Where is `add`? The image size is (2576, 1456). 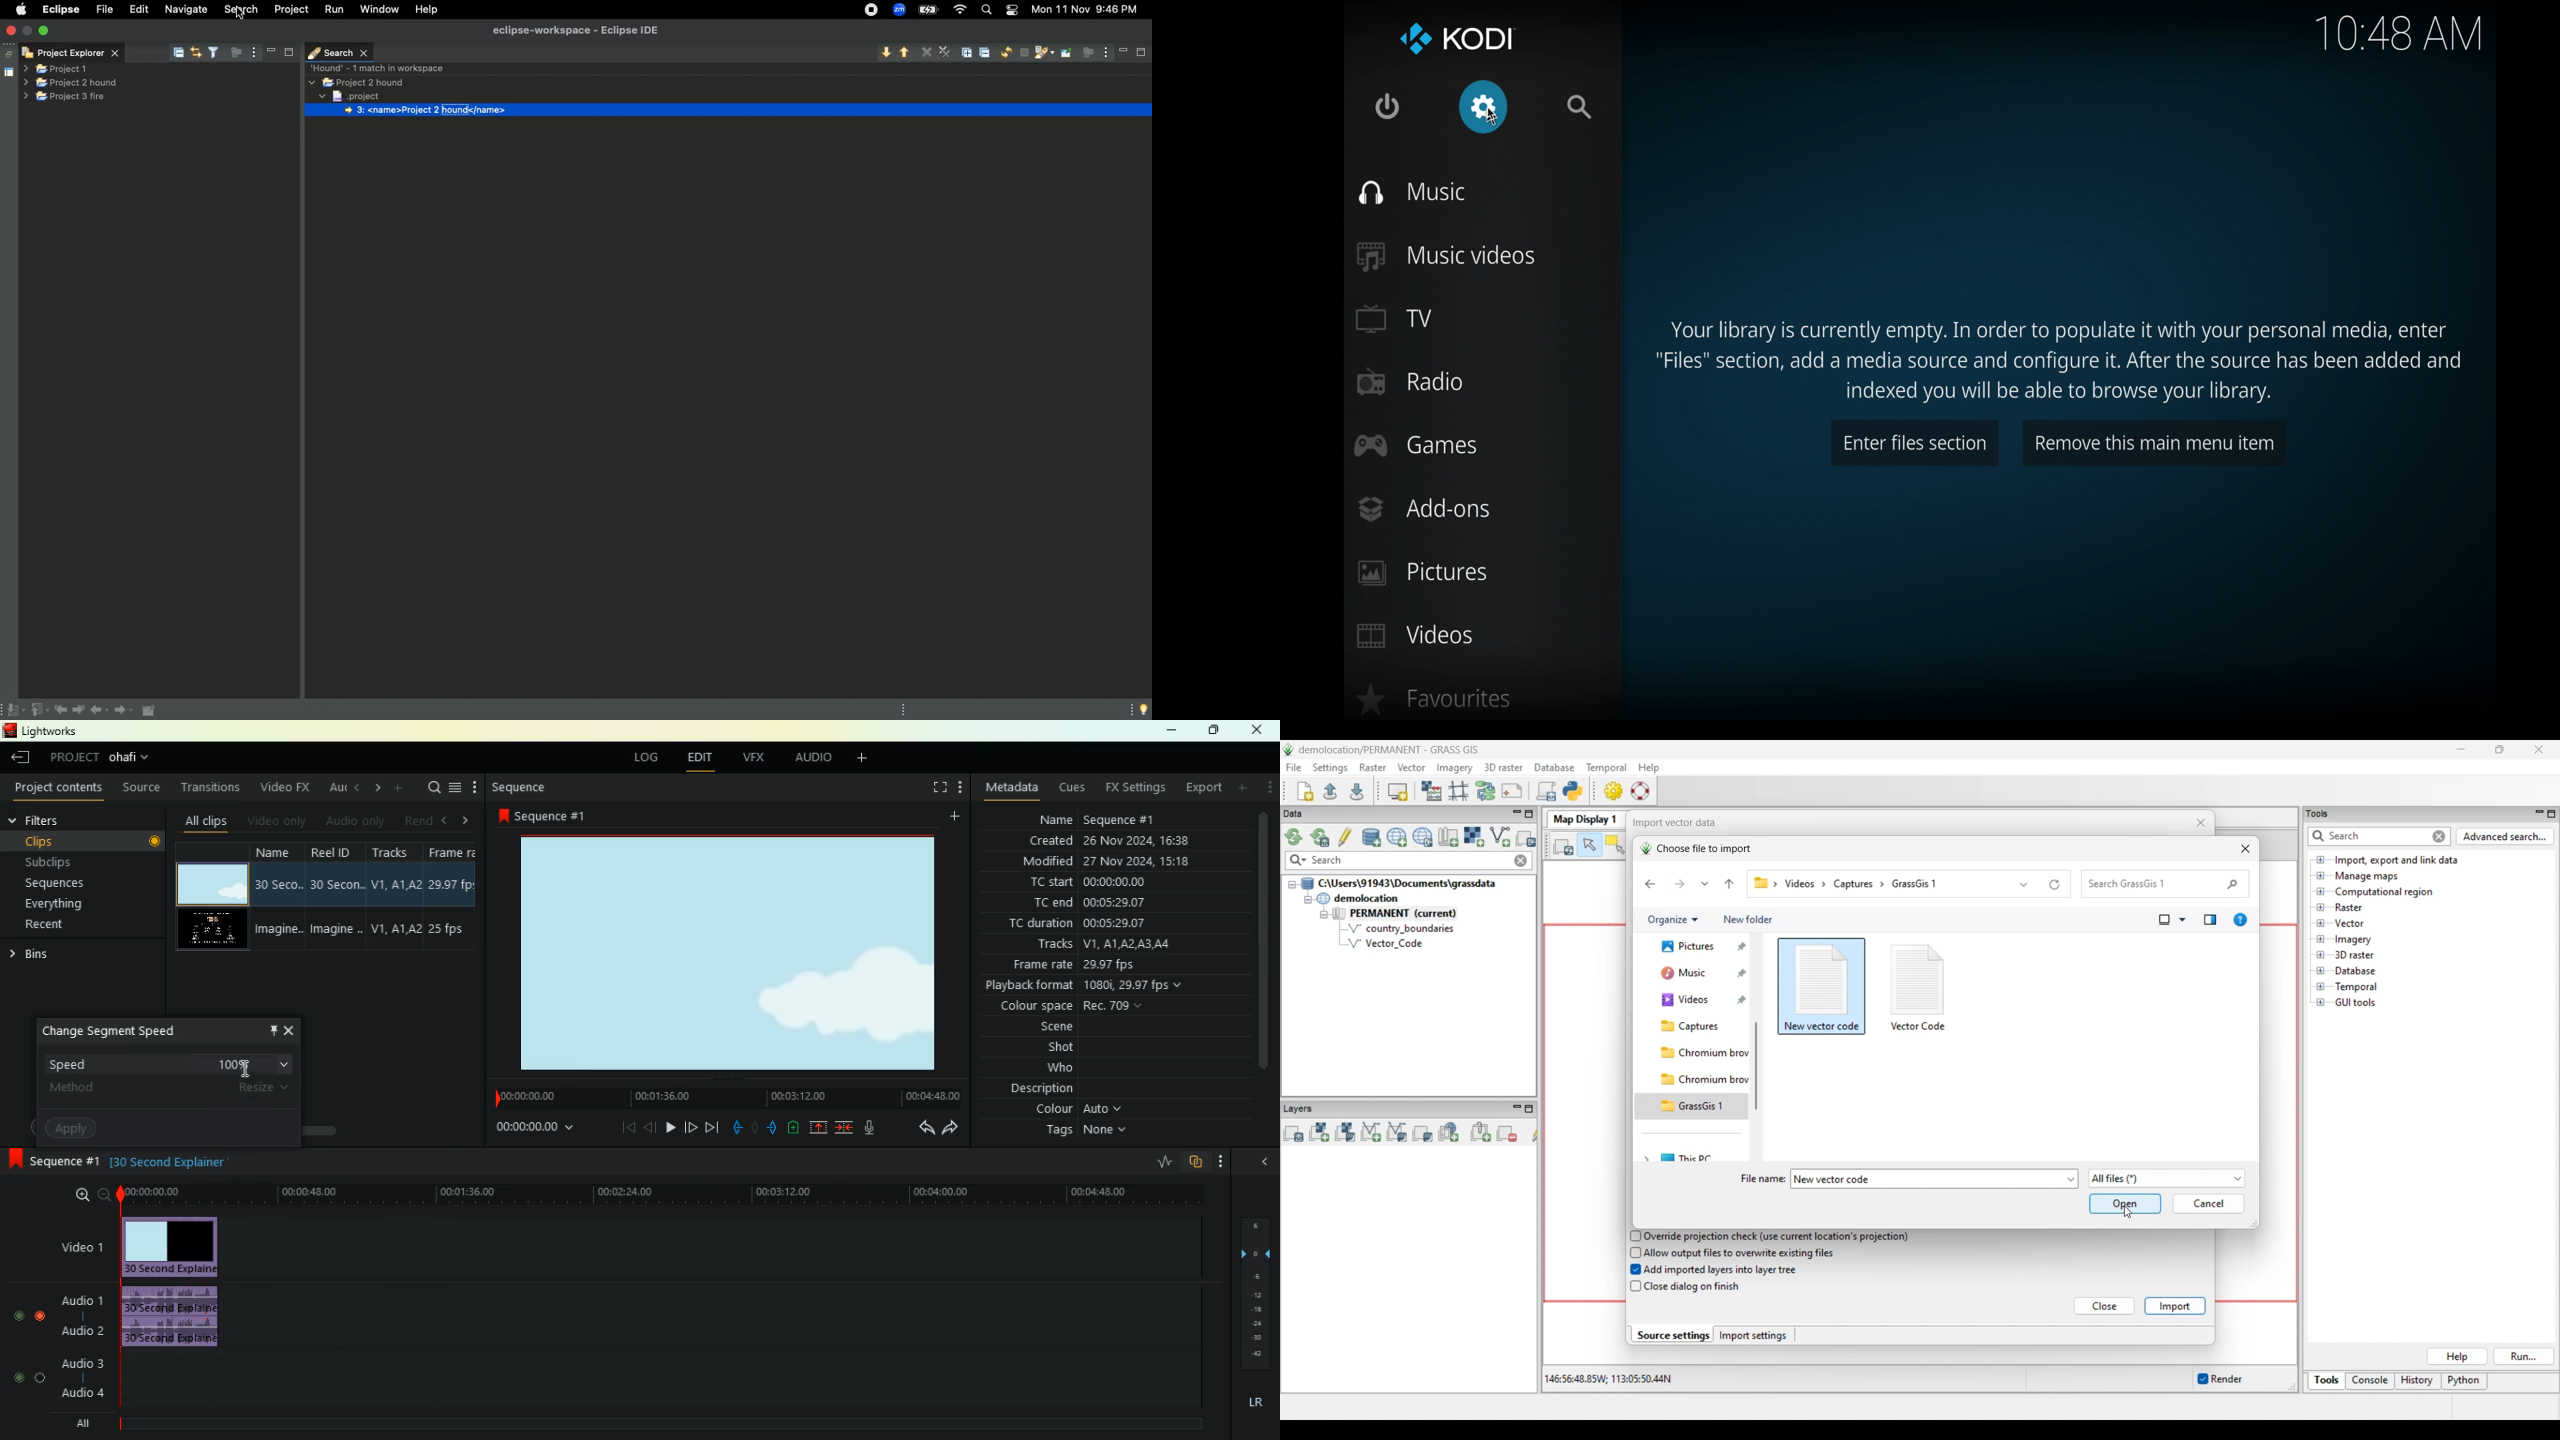 add is located at coordinates (959, 816).